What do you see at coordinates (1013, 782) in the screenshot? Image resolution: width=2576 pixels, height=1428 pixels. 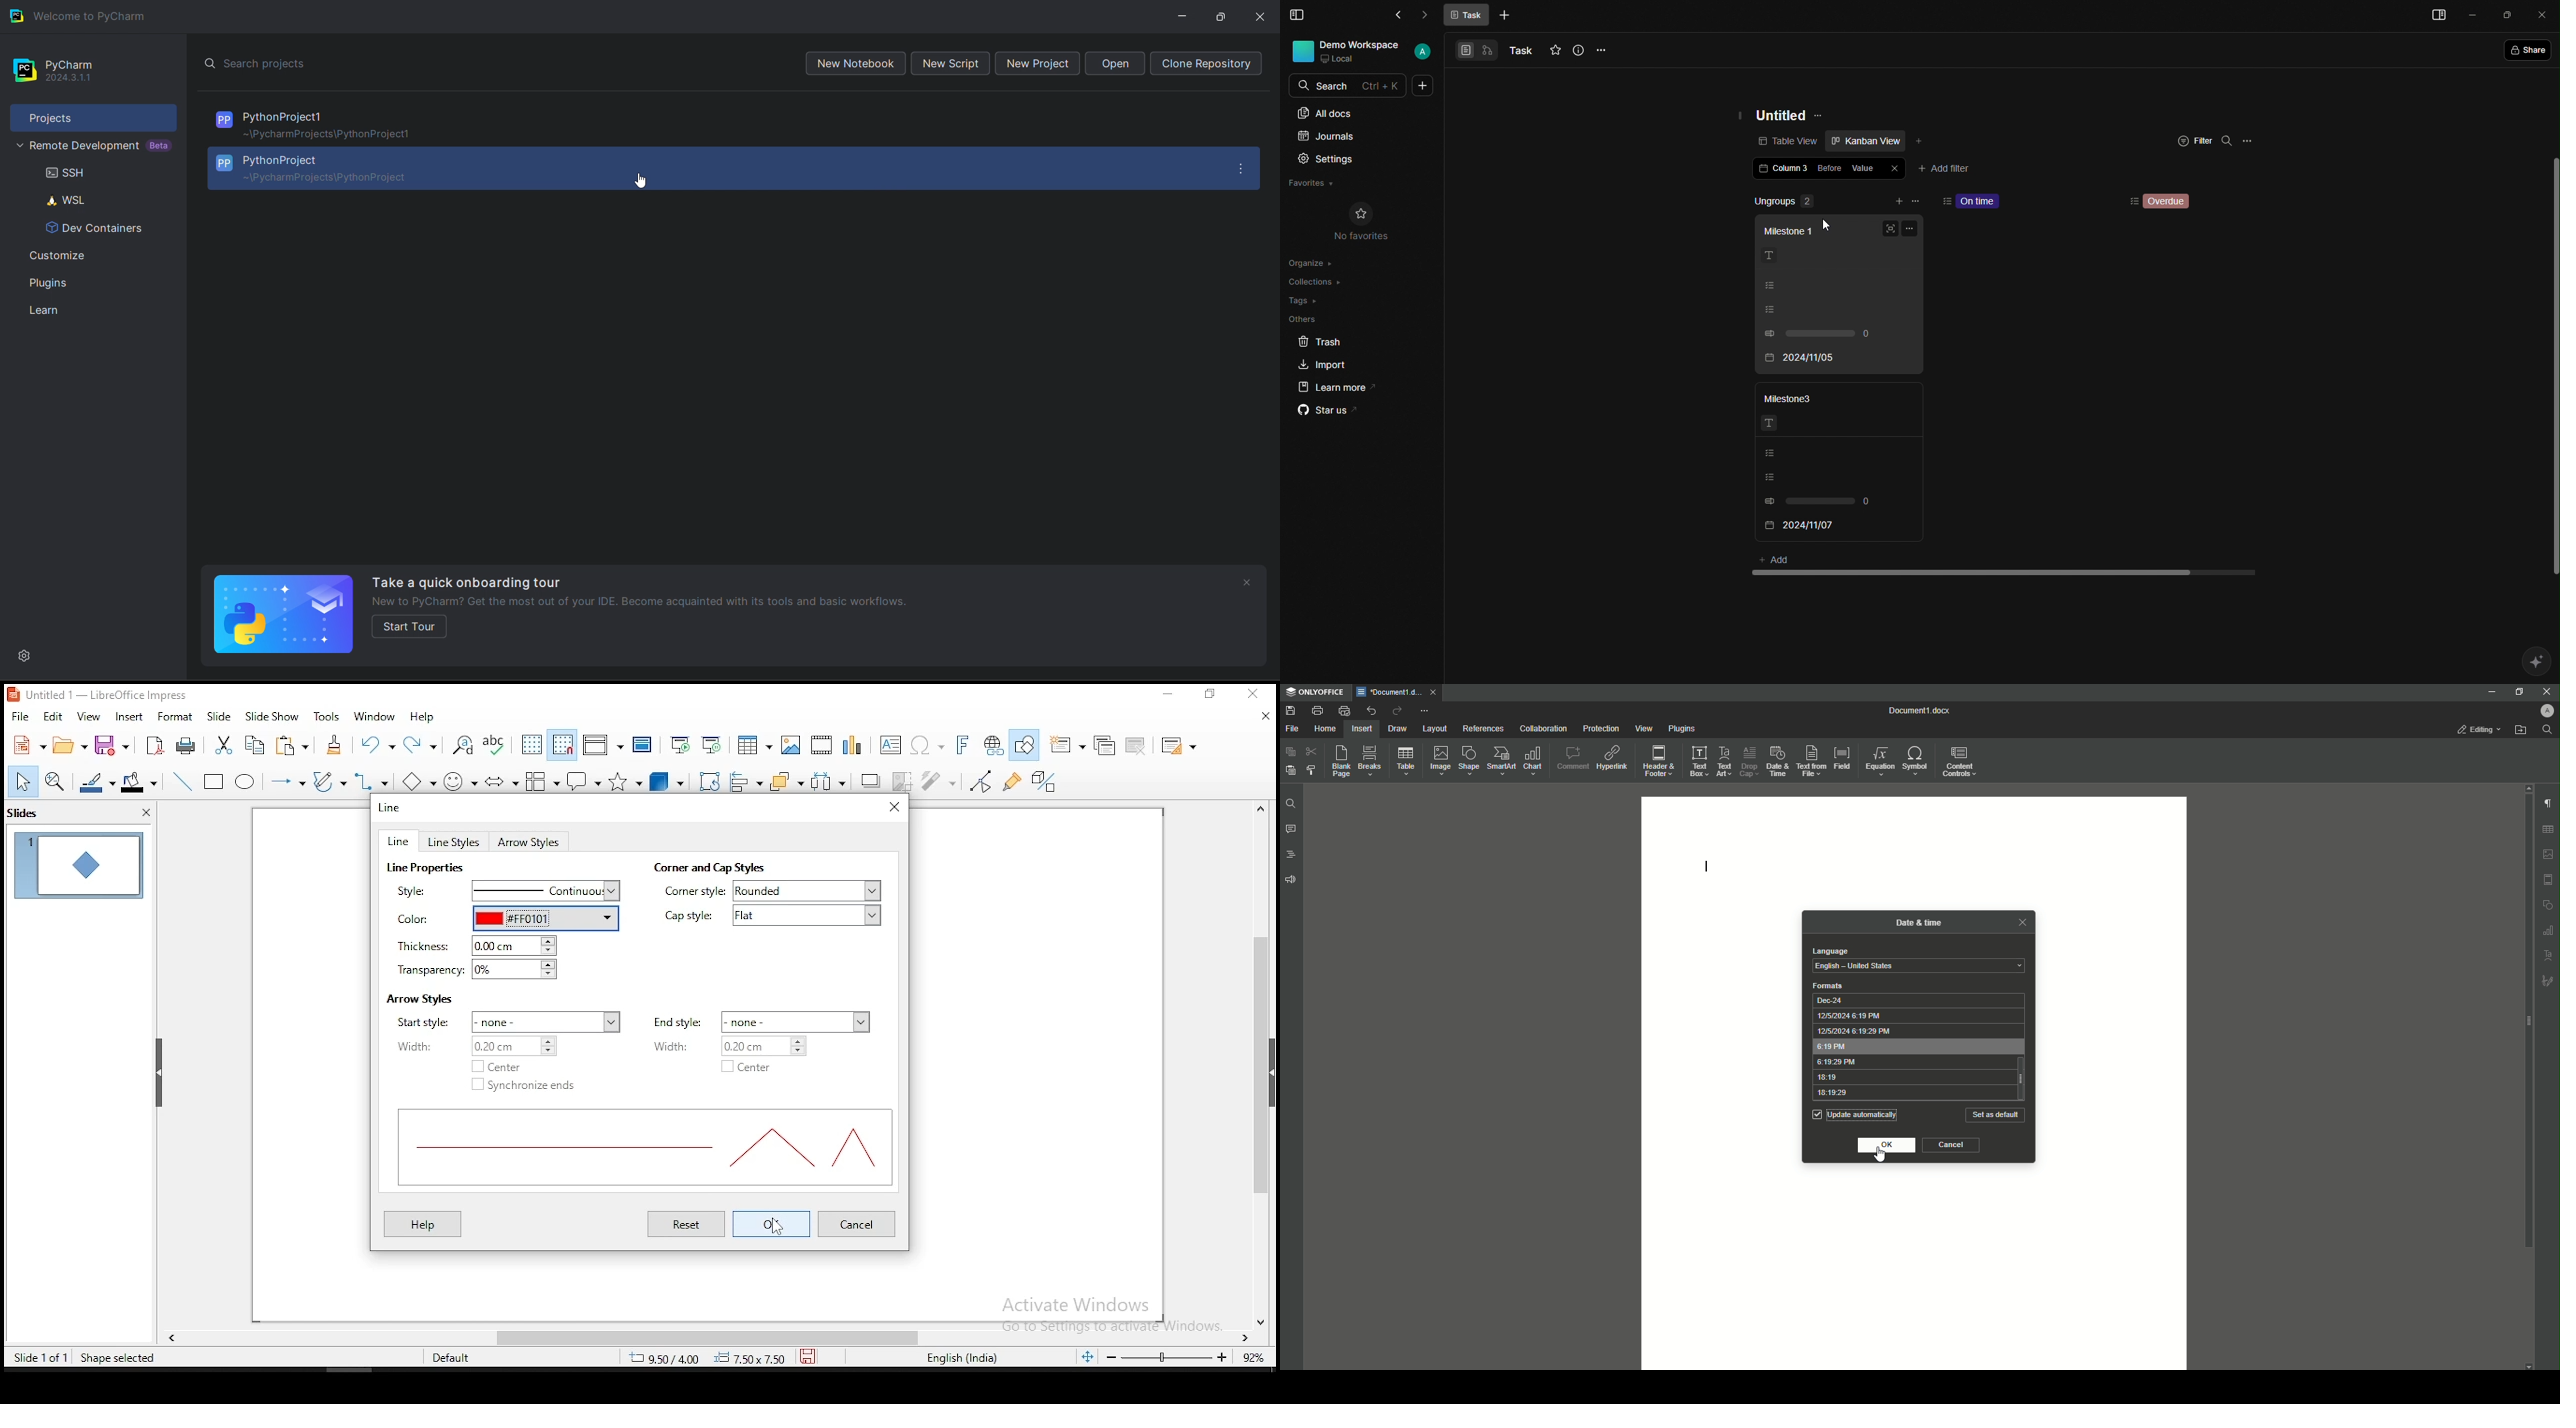 I see `show gluepoint functions` at bounding box center [1013, 782].